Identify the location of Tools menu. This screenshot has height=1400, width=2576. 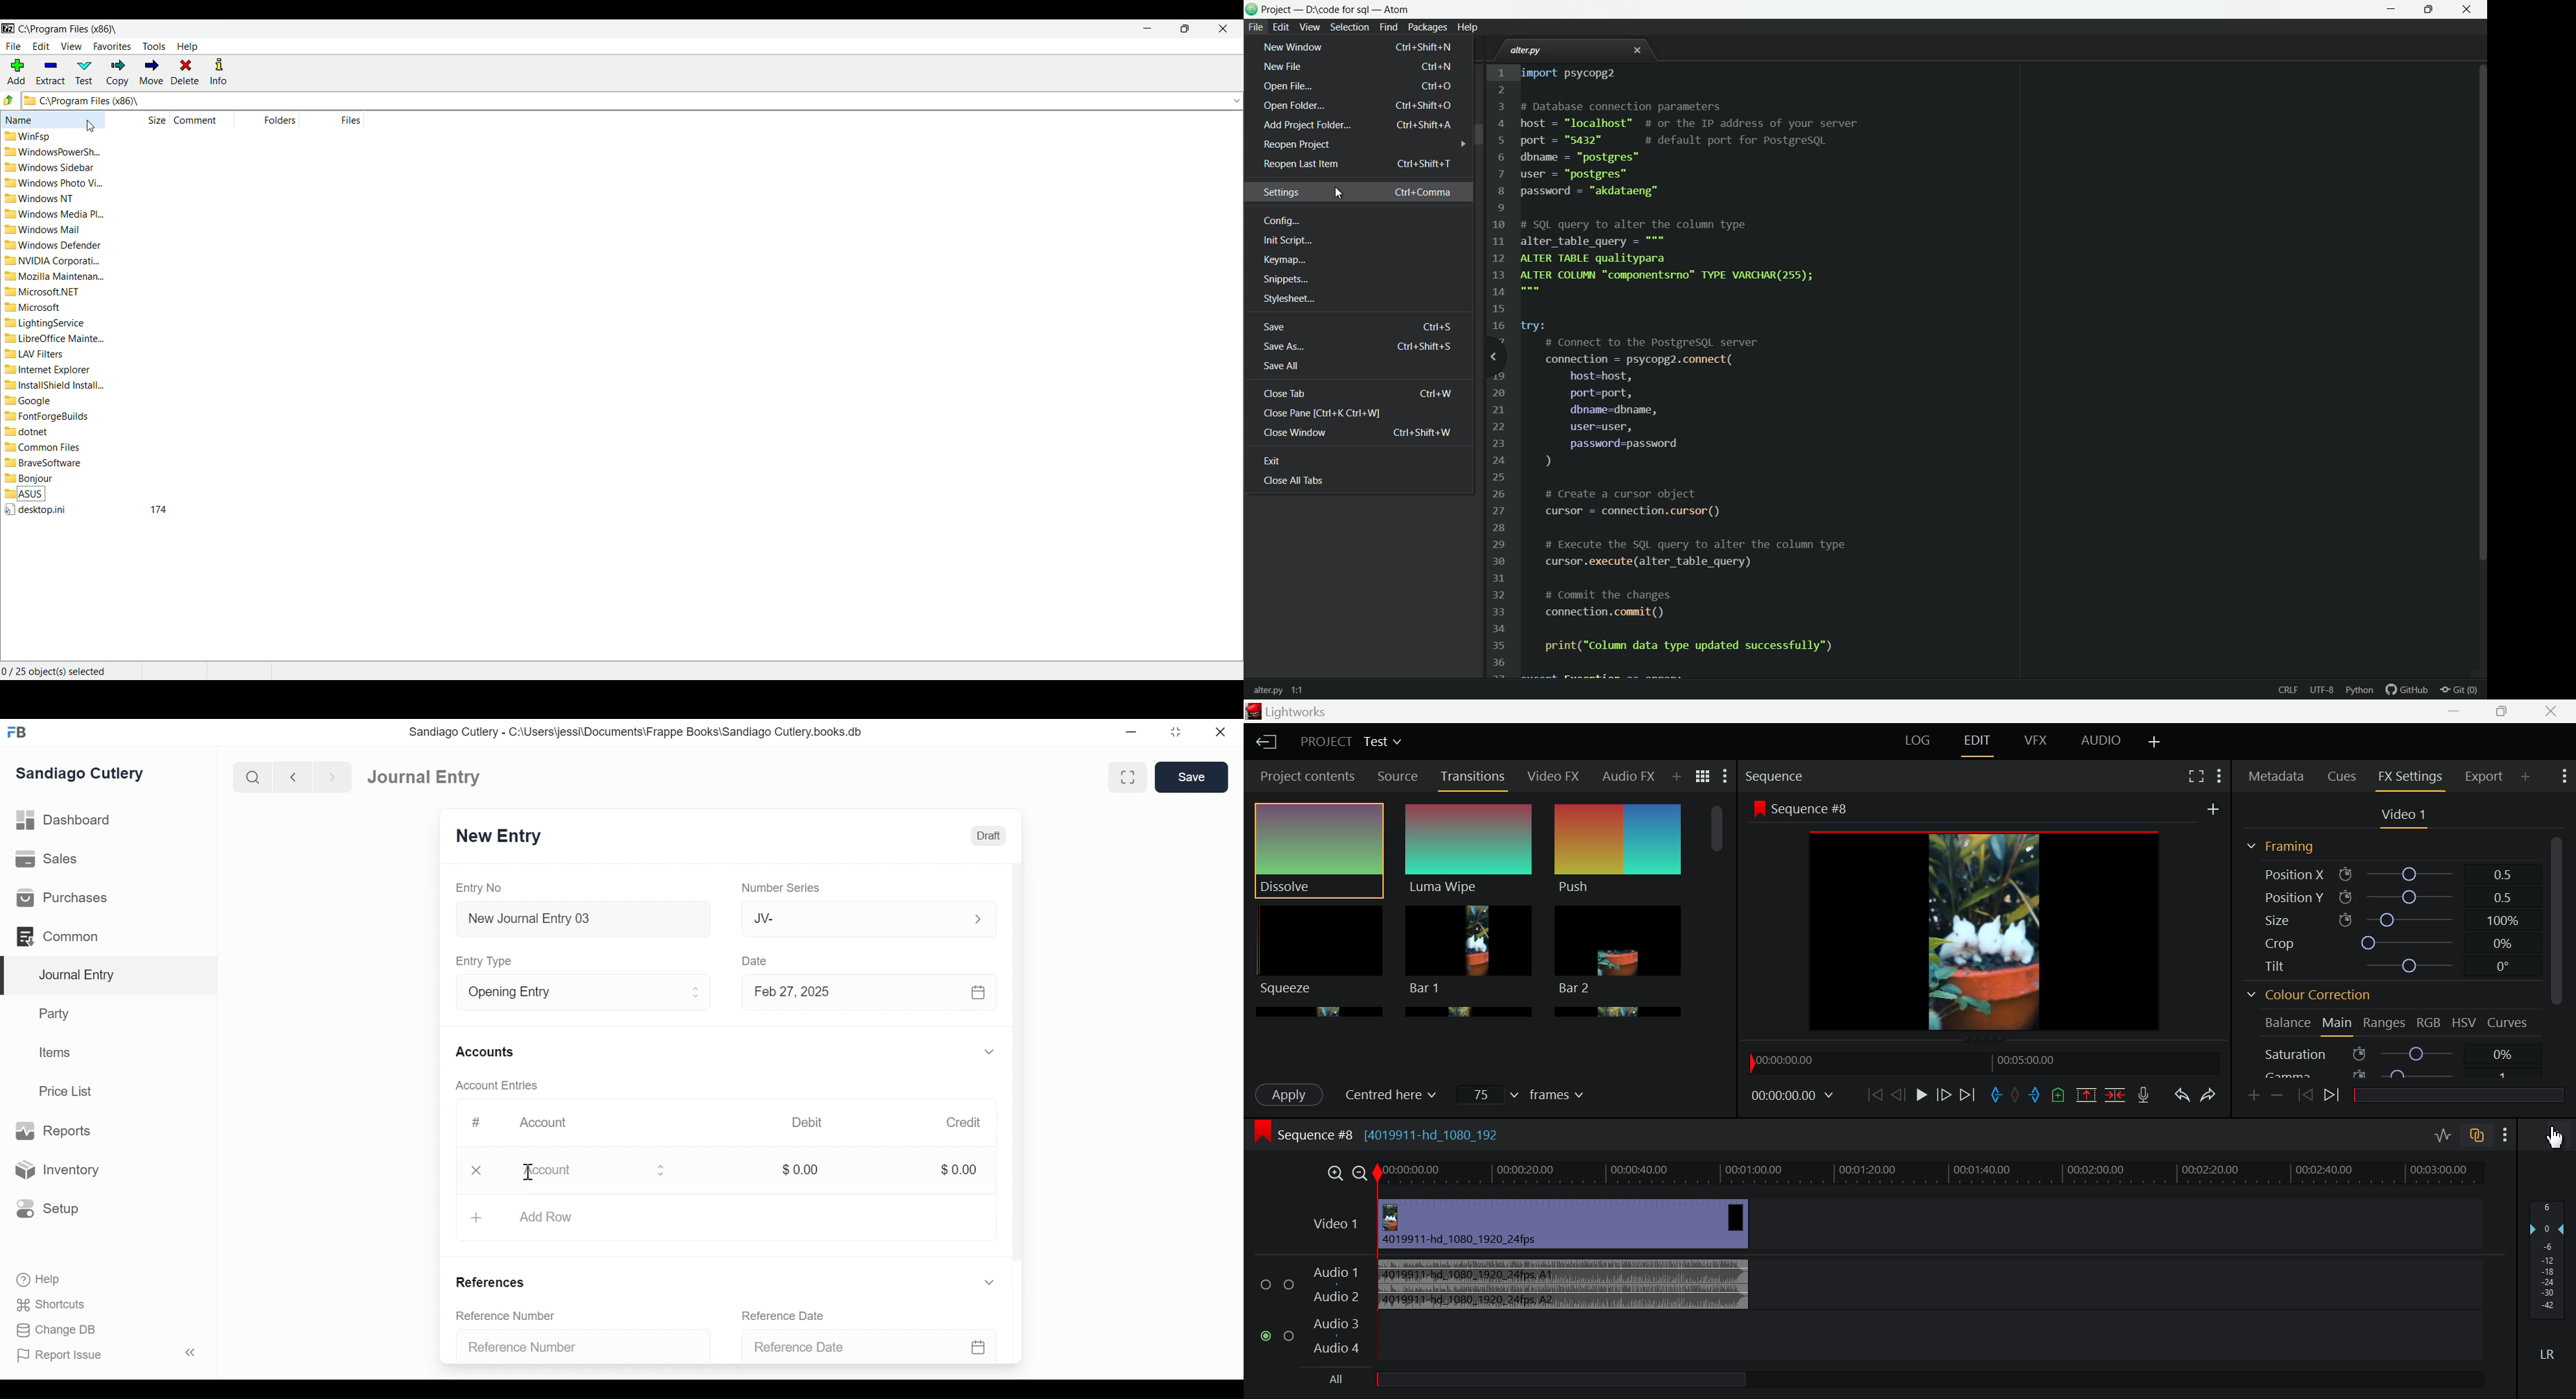
(154, 47).